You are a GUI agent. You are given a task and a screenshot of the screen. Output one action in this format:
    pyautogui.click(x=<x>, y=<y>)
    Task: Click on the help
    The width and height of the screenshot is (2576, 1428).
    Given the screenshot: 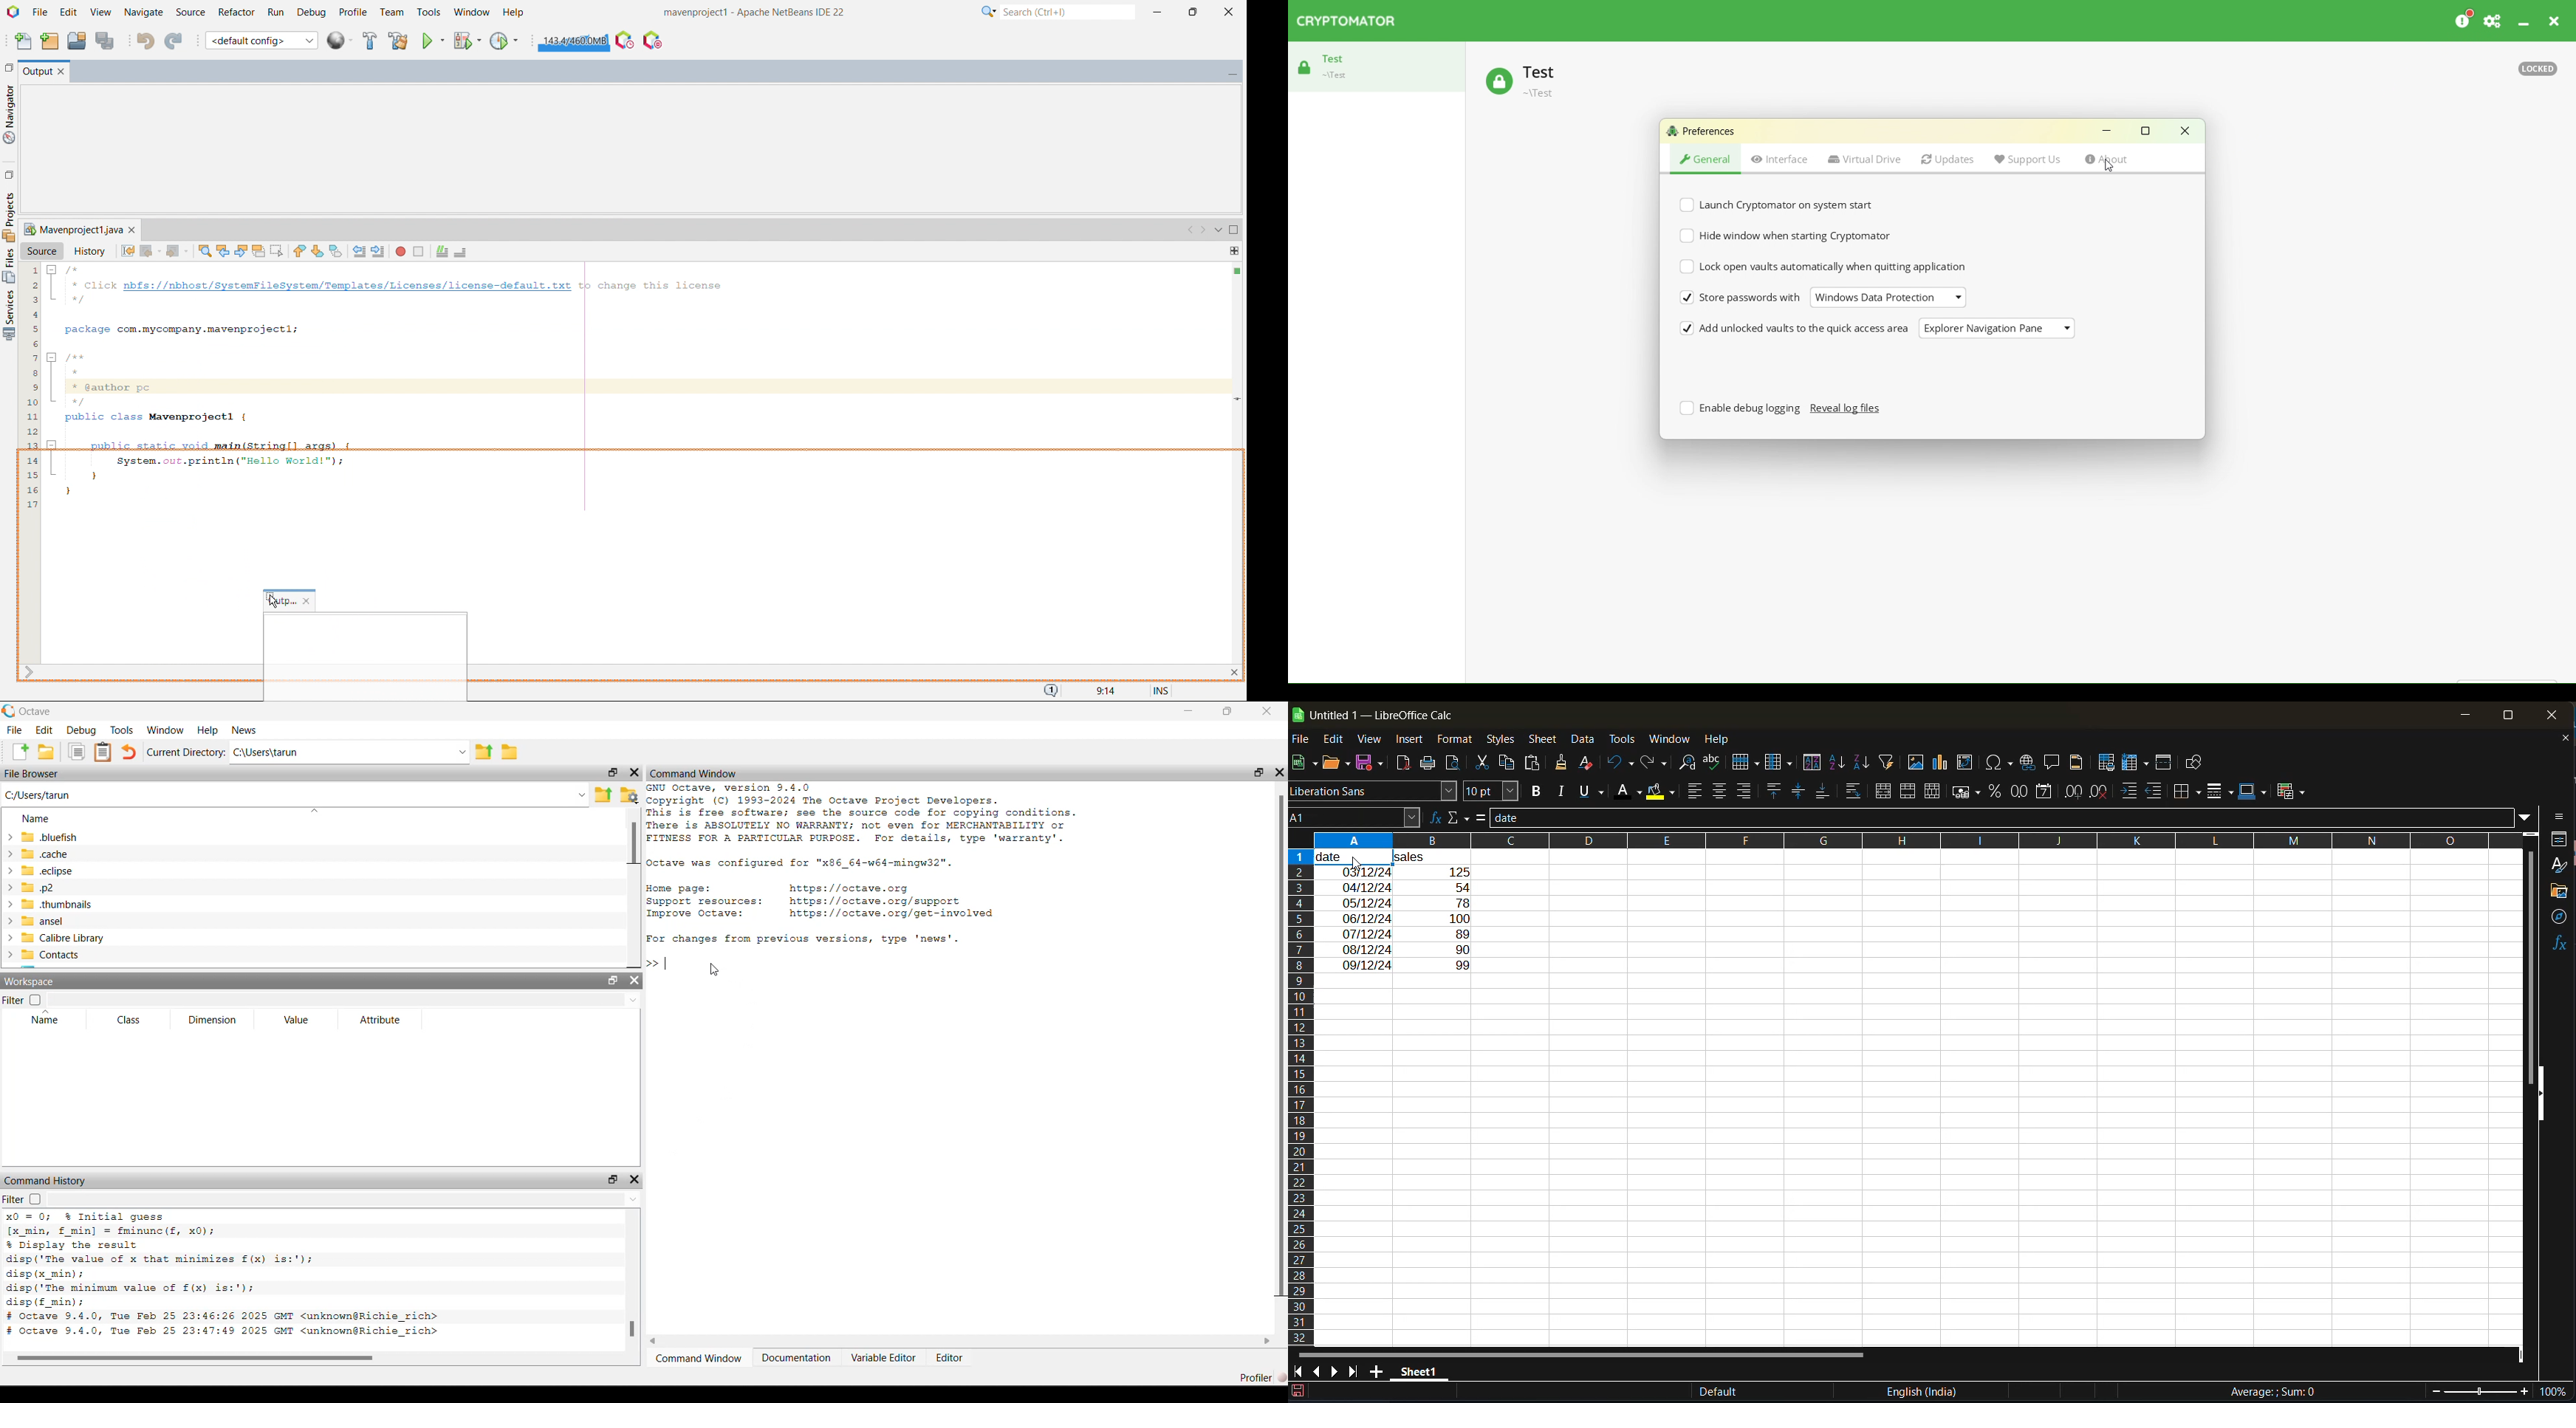 What is the action you would take?
    pyautogui.click(x=1724, y=740)
    